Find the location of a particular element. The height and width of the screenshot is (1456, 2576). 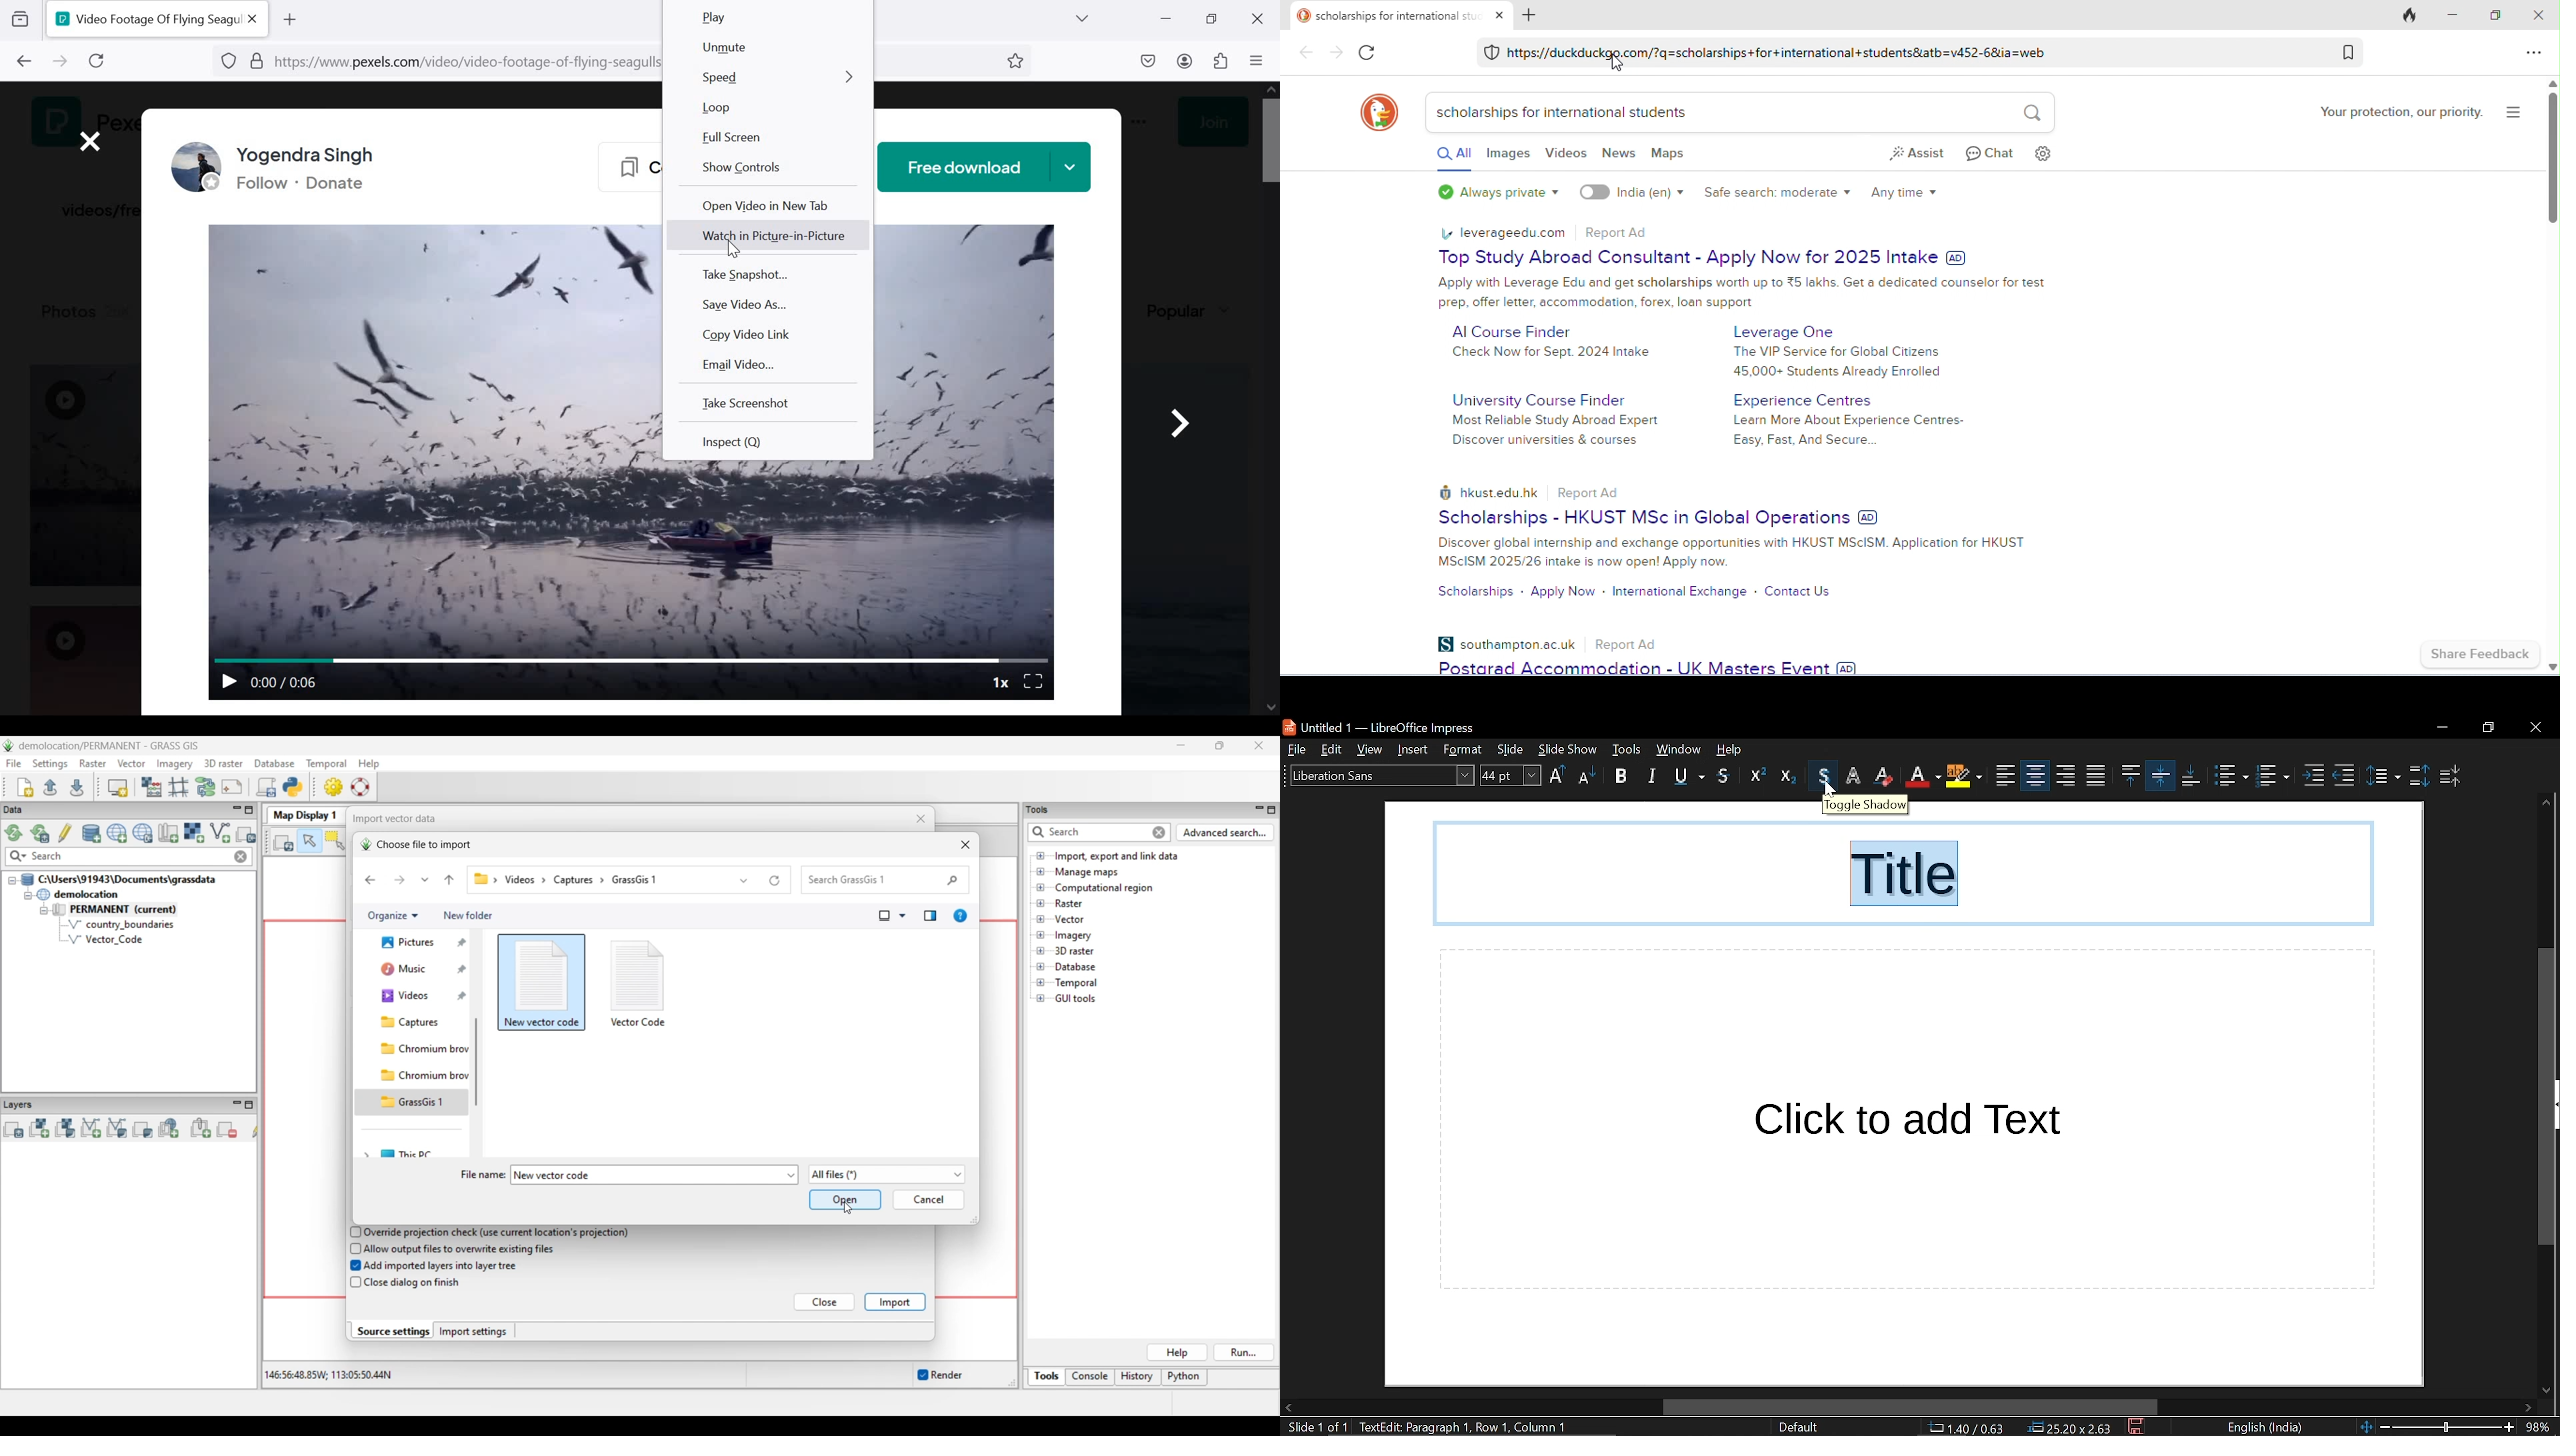

extensions is located at coordinates (1223, 62).